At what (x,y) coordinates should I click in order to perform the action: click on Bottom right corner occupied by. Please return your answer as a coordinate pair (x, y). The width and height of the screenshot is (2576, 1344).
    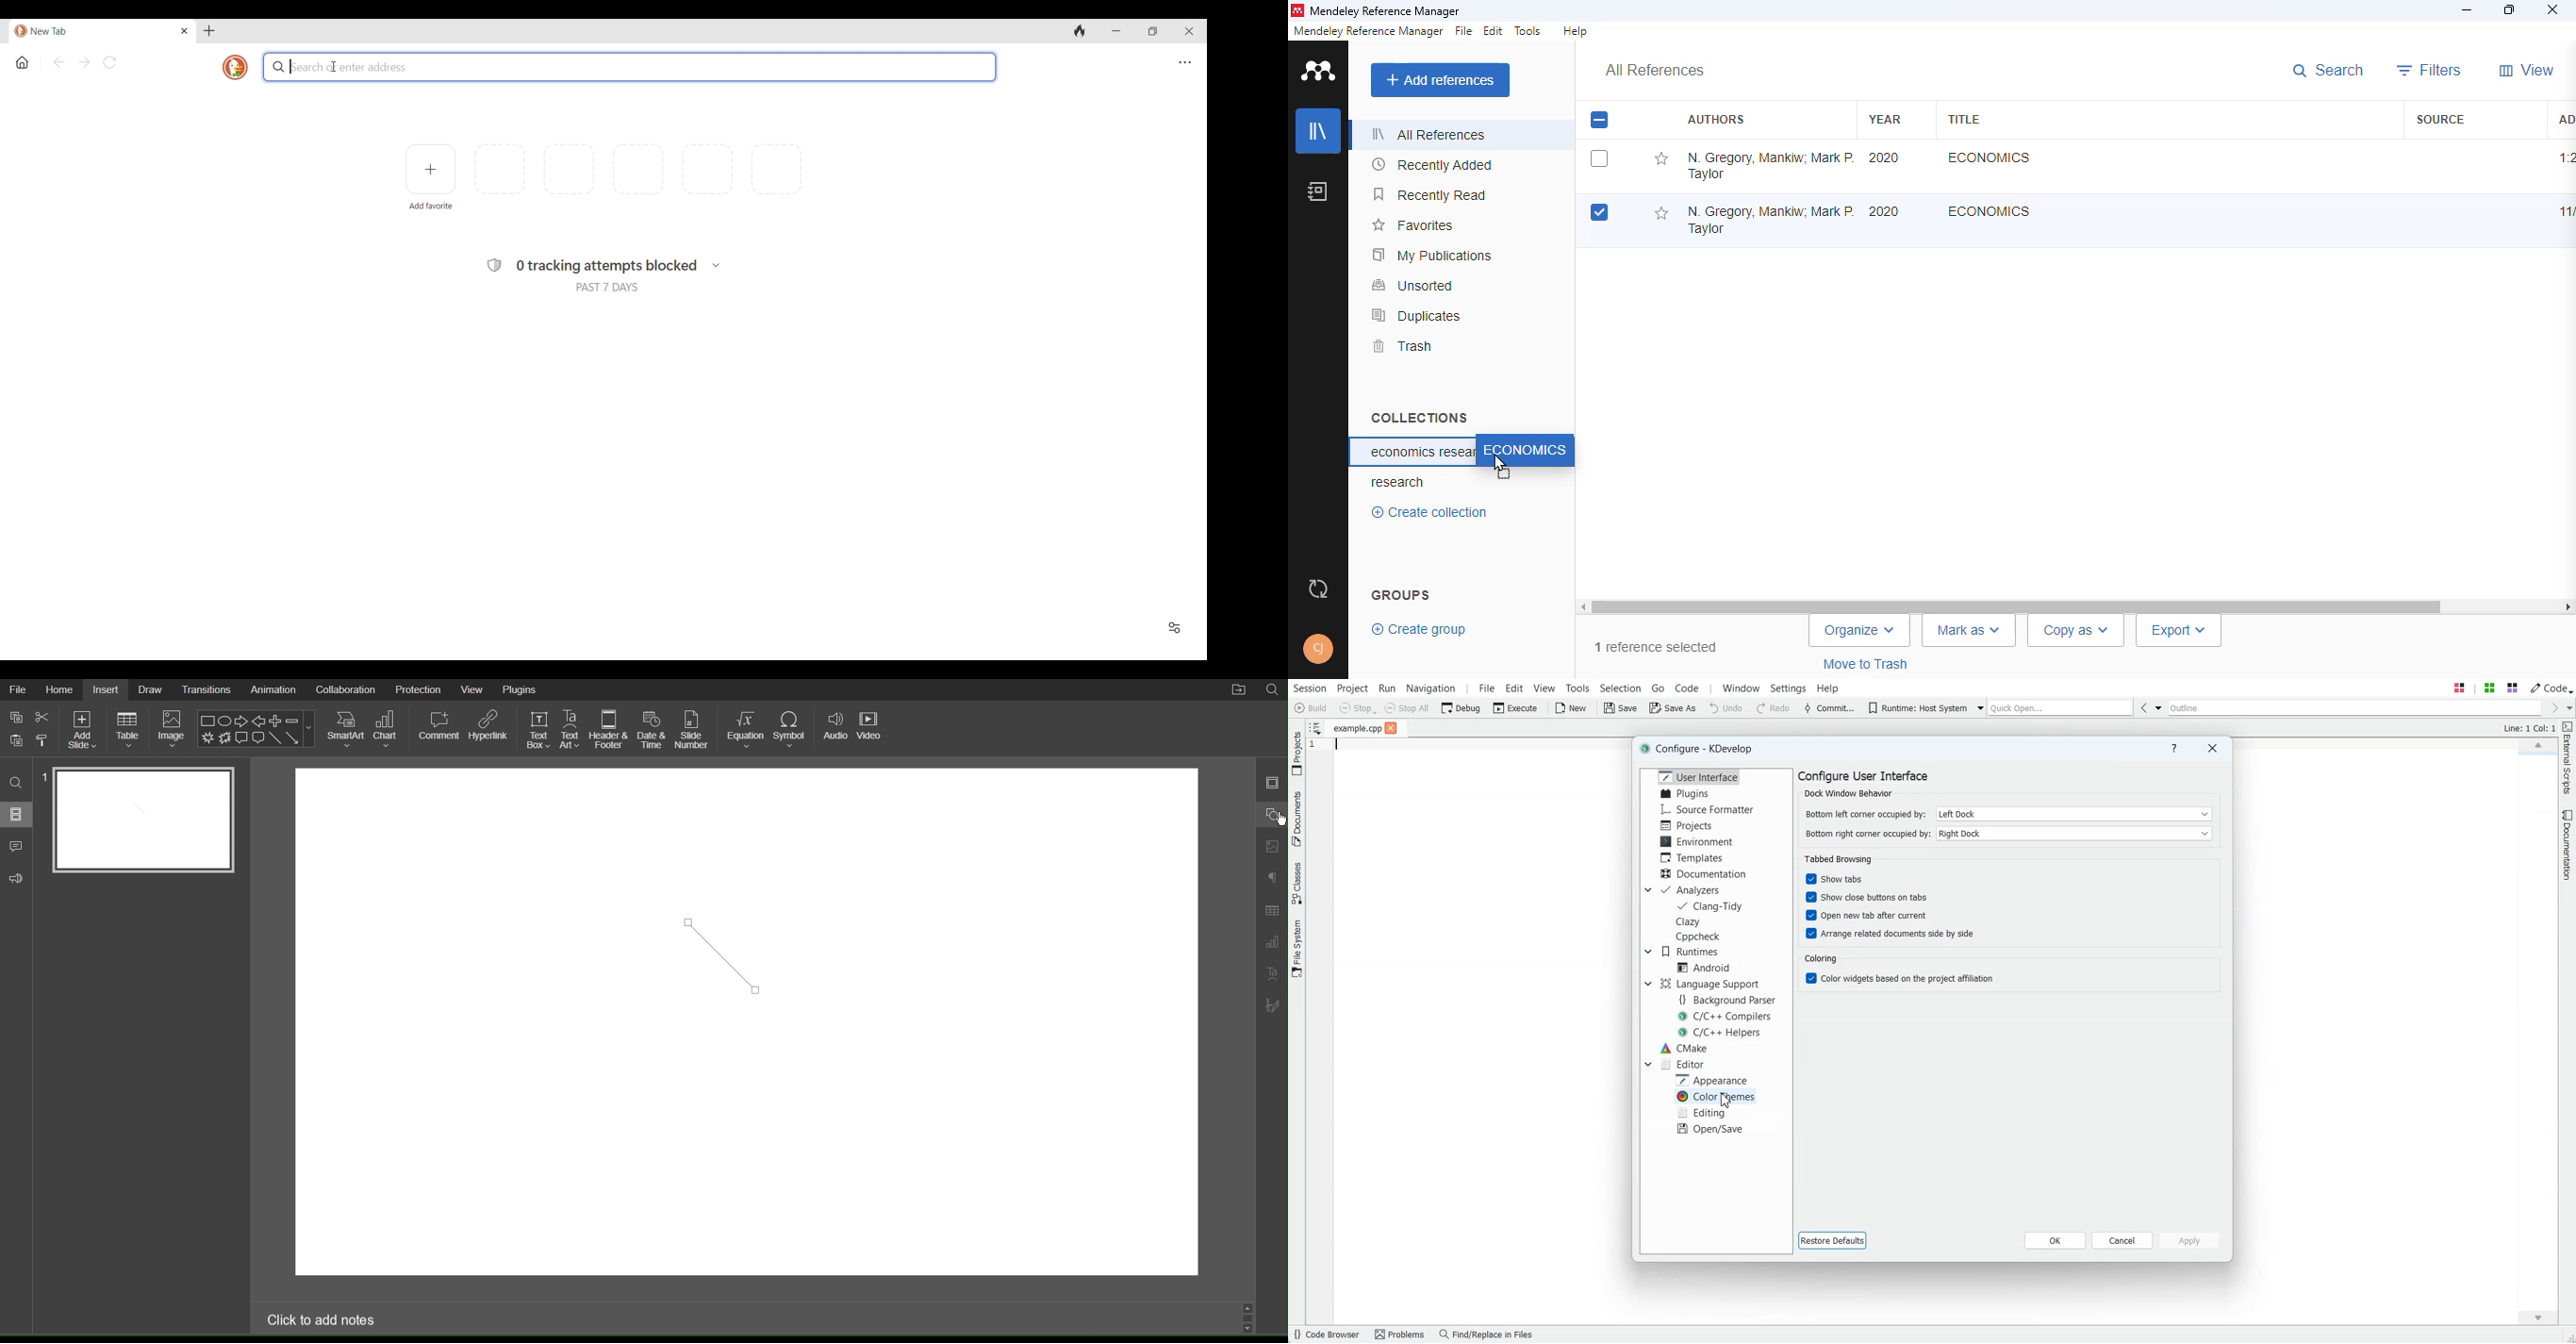
    Looking at the image, I should click on (1865, 836).